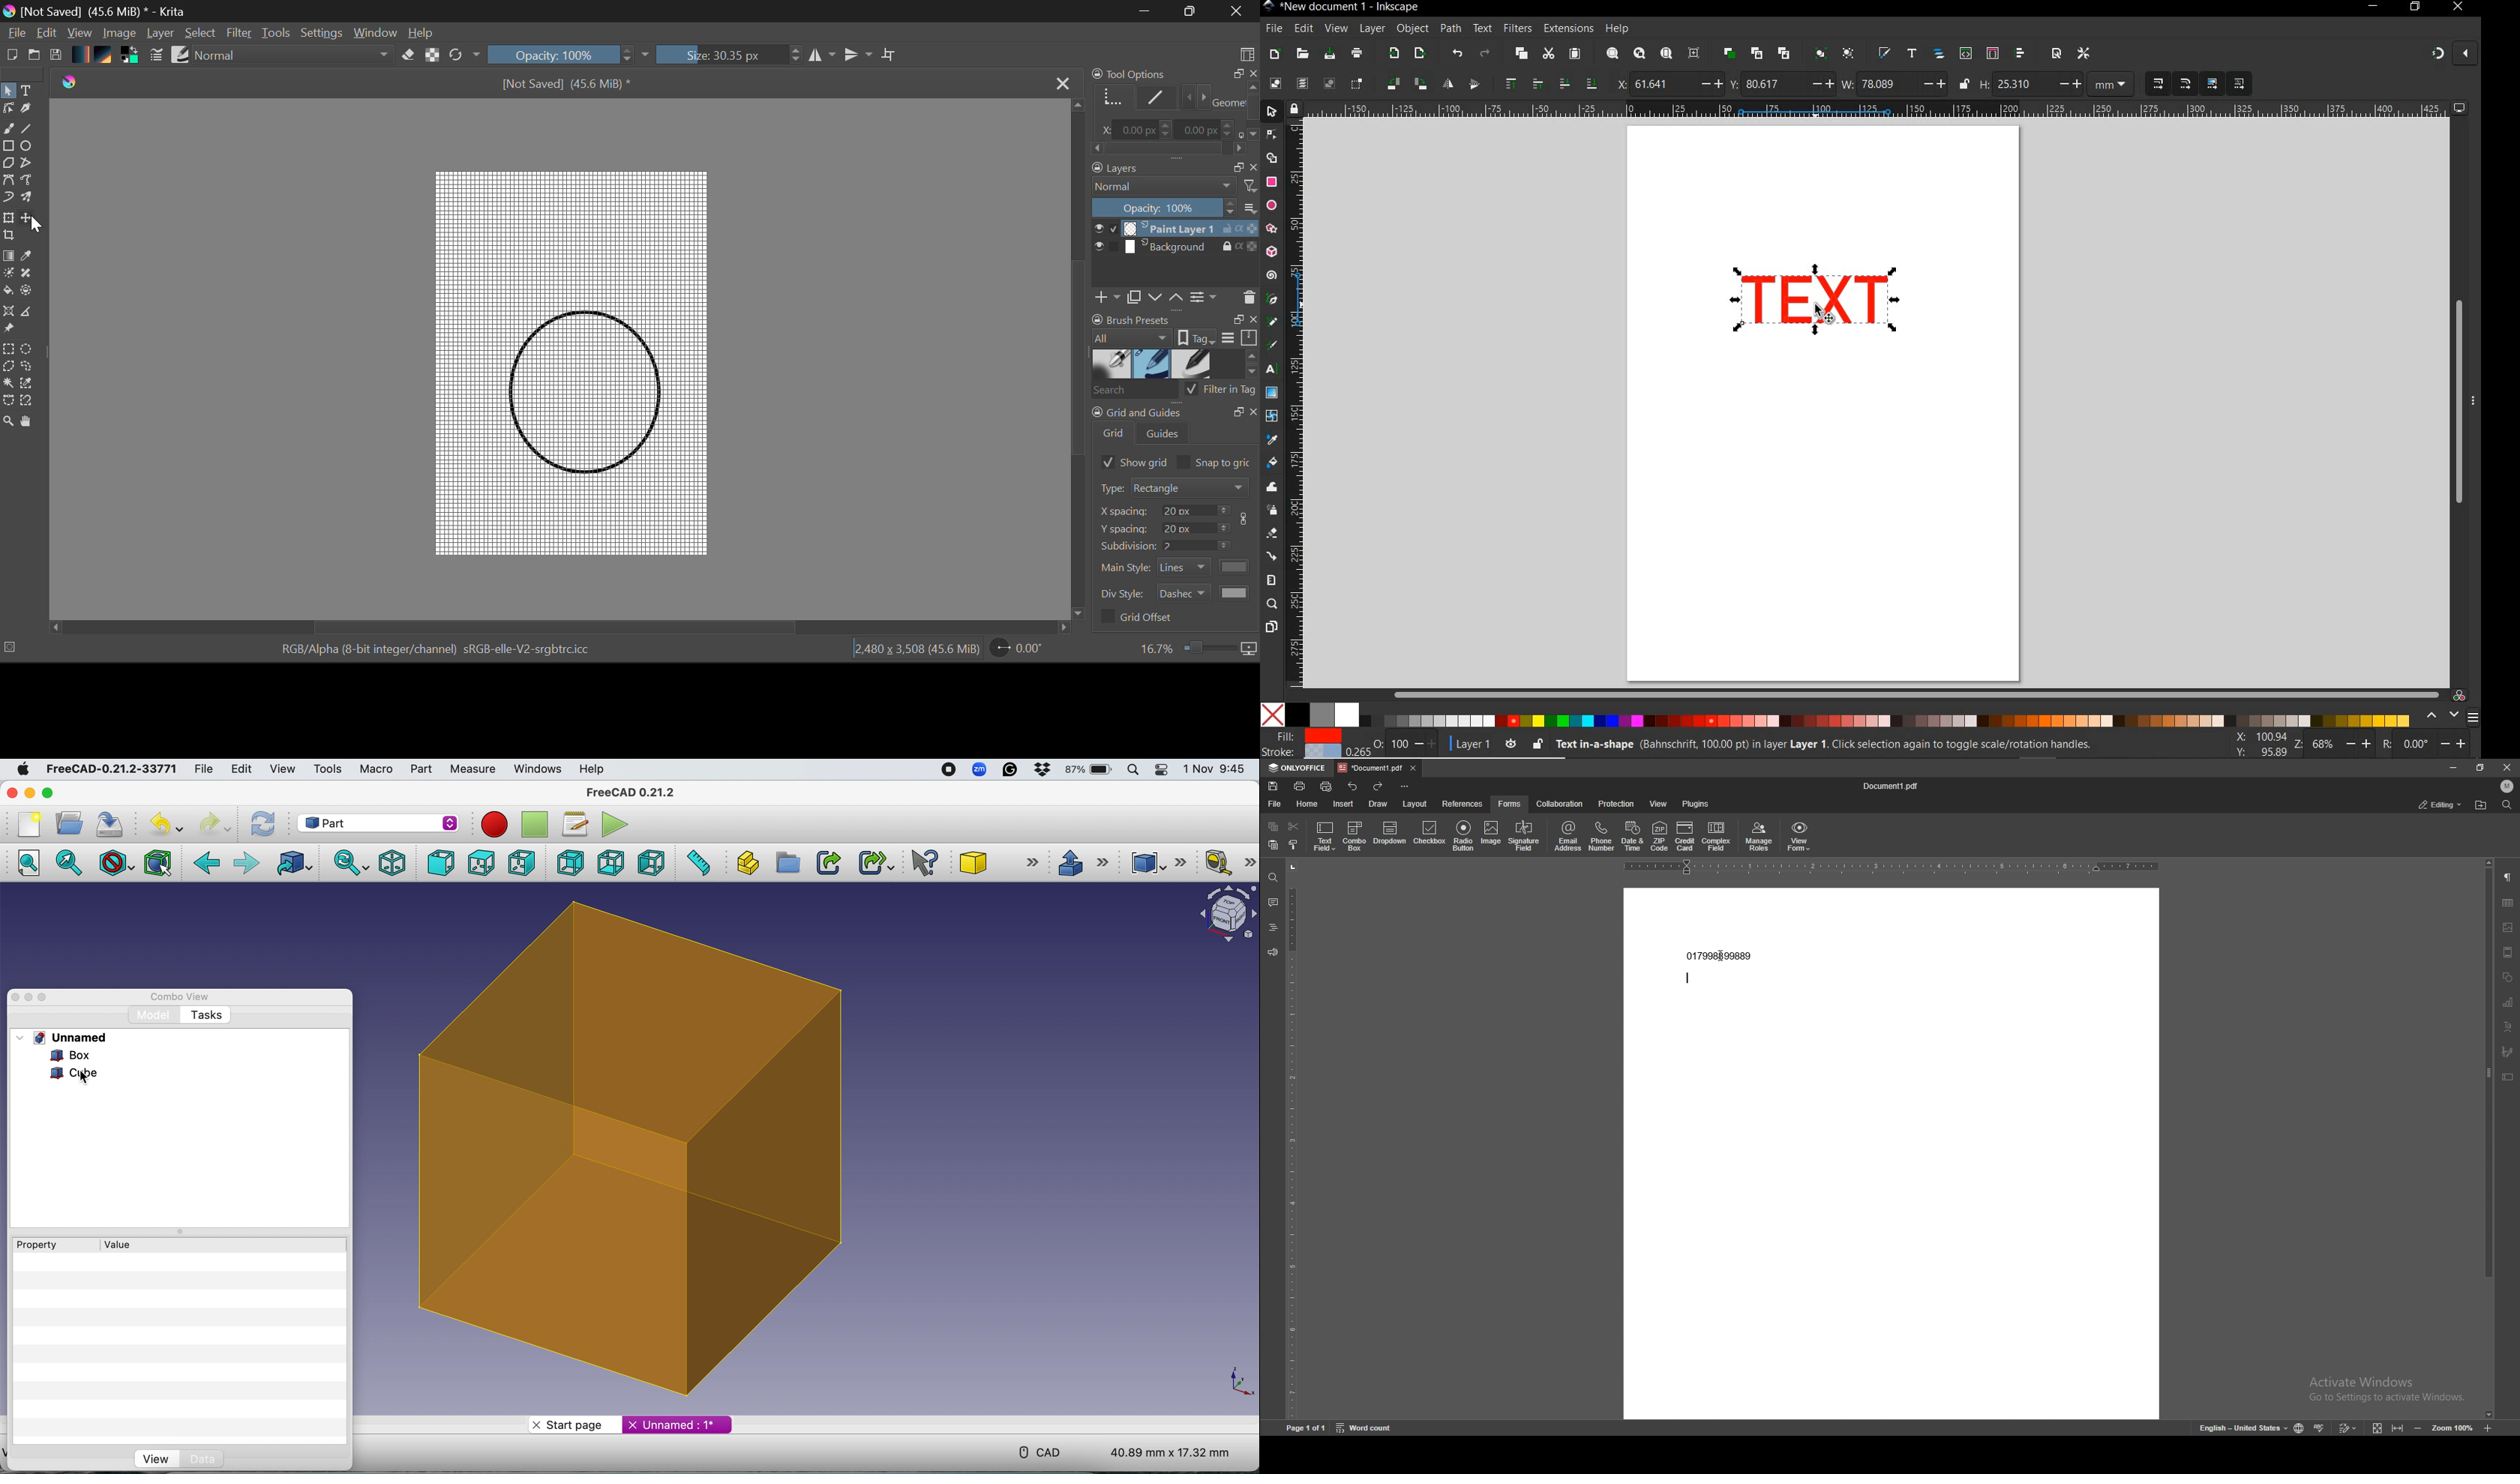 The image size is (2520, 1484). Describe the element at coordinates (2457, 402) in the screenshot. I see `scrollbar` at that location.